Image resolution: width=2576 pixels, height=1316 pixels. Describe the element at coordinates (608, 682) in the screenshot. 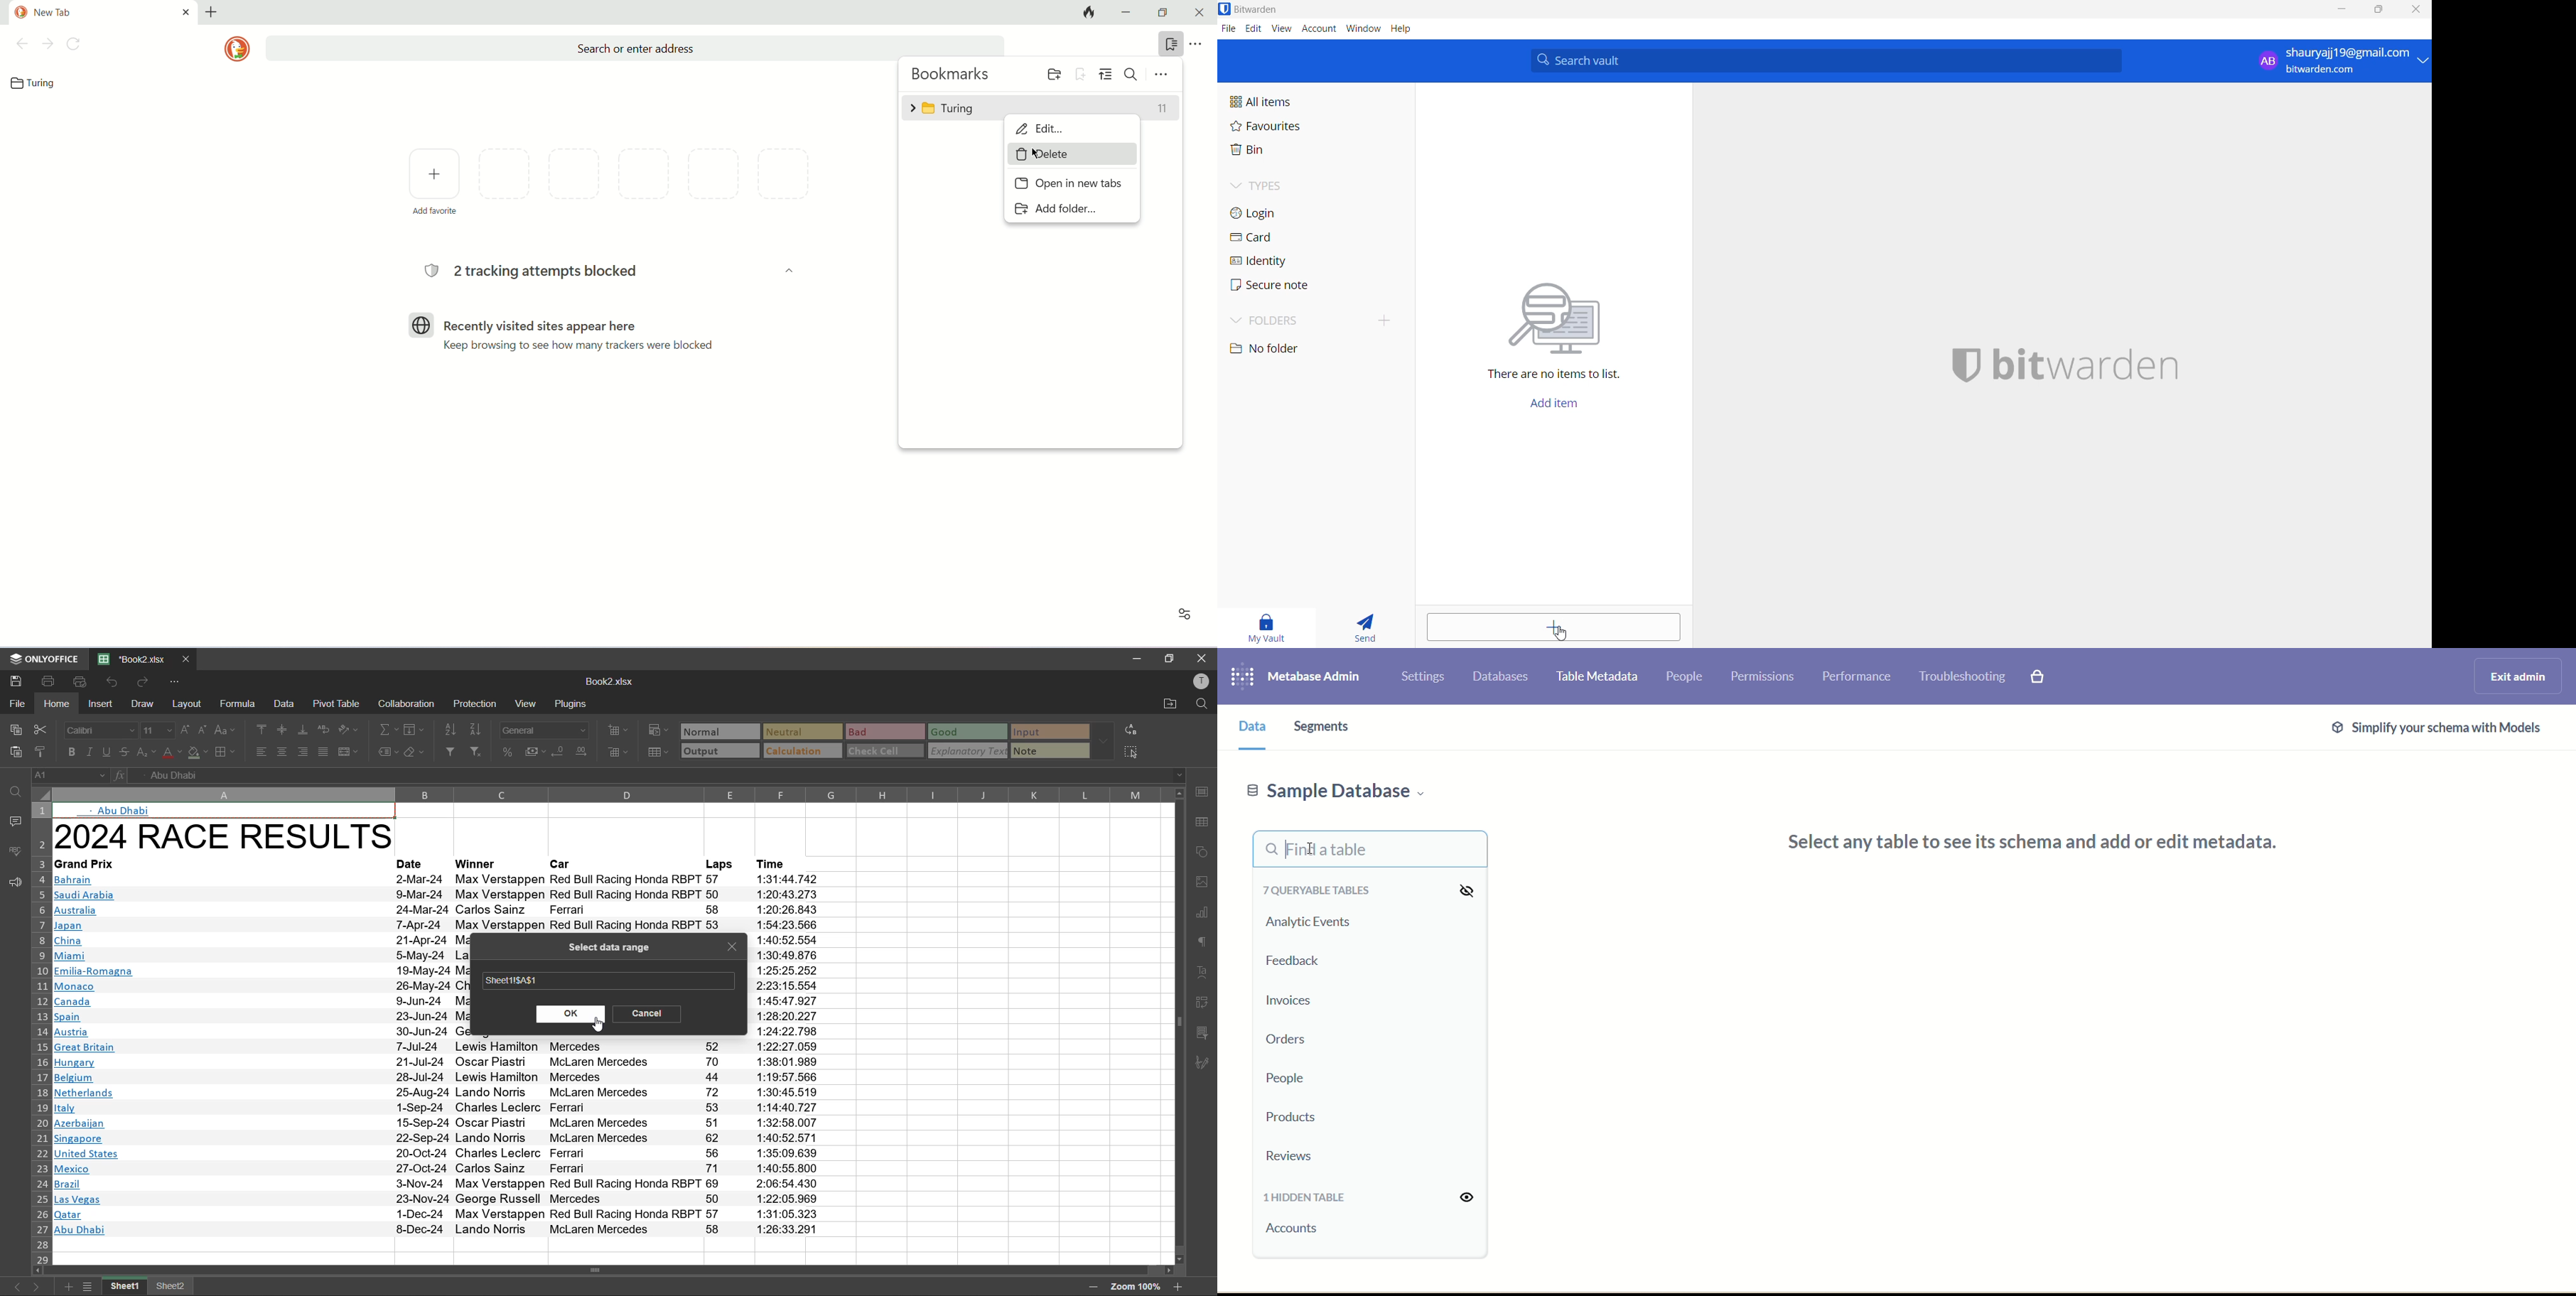

I see `Book2.xlsx` at that location.